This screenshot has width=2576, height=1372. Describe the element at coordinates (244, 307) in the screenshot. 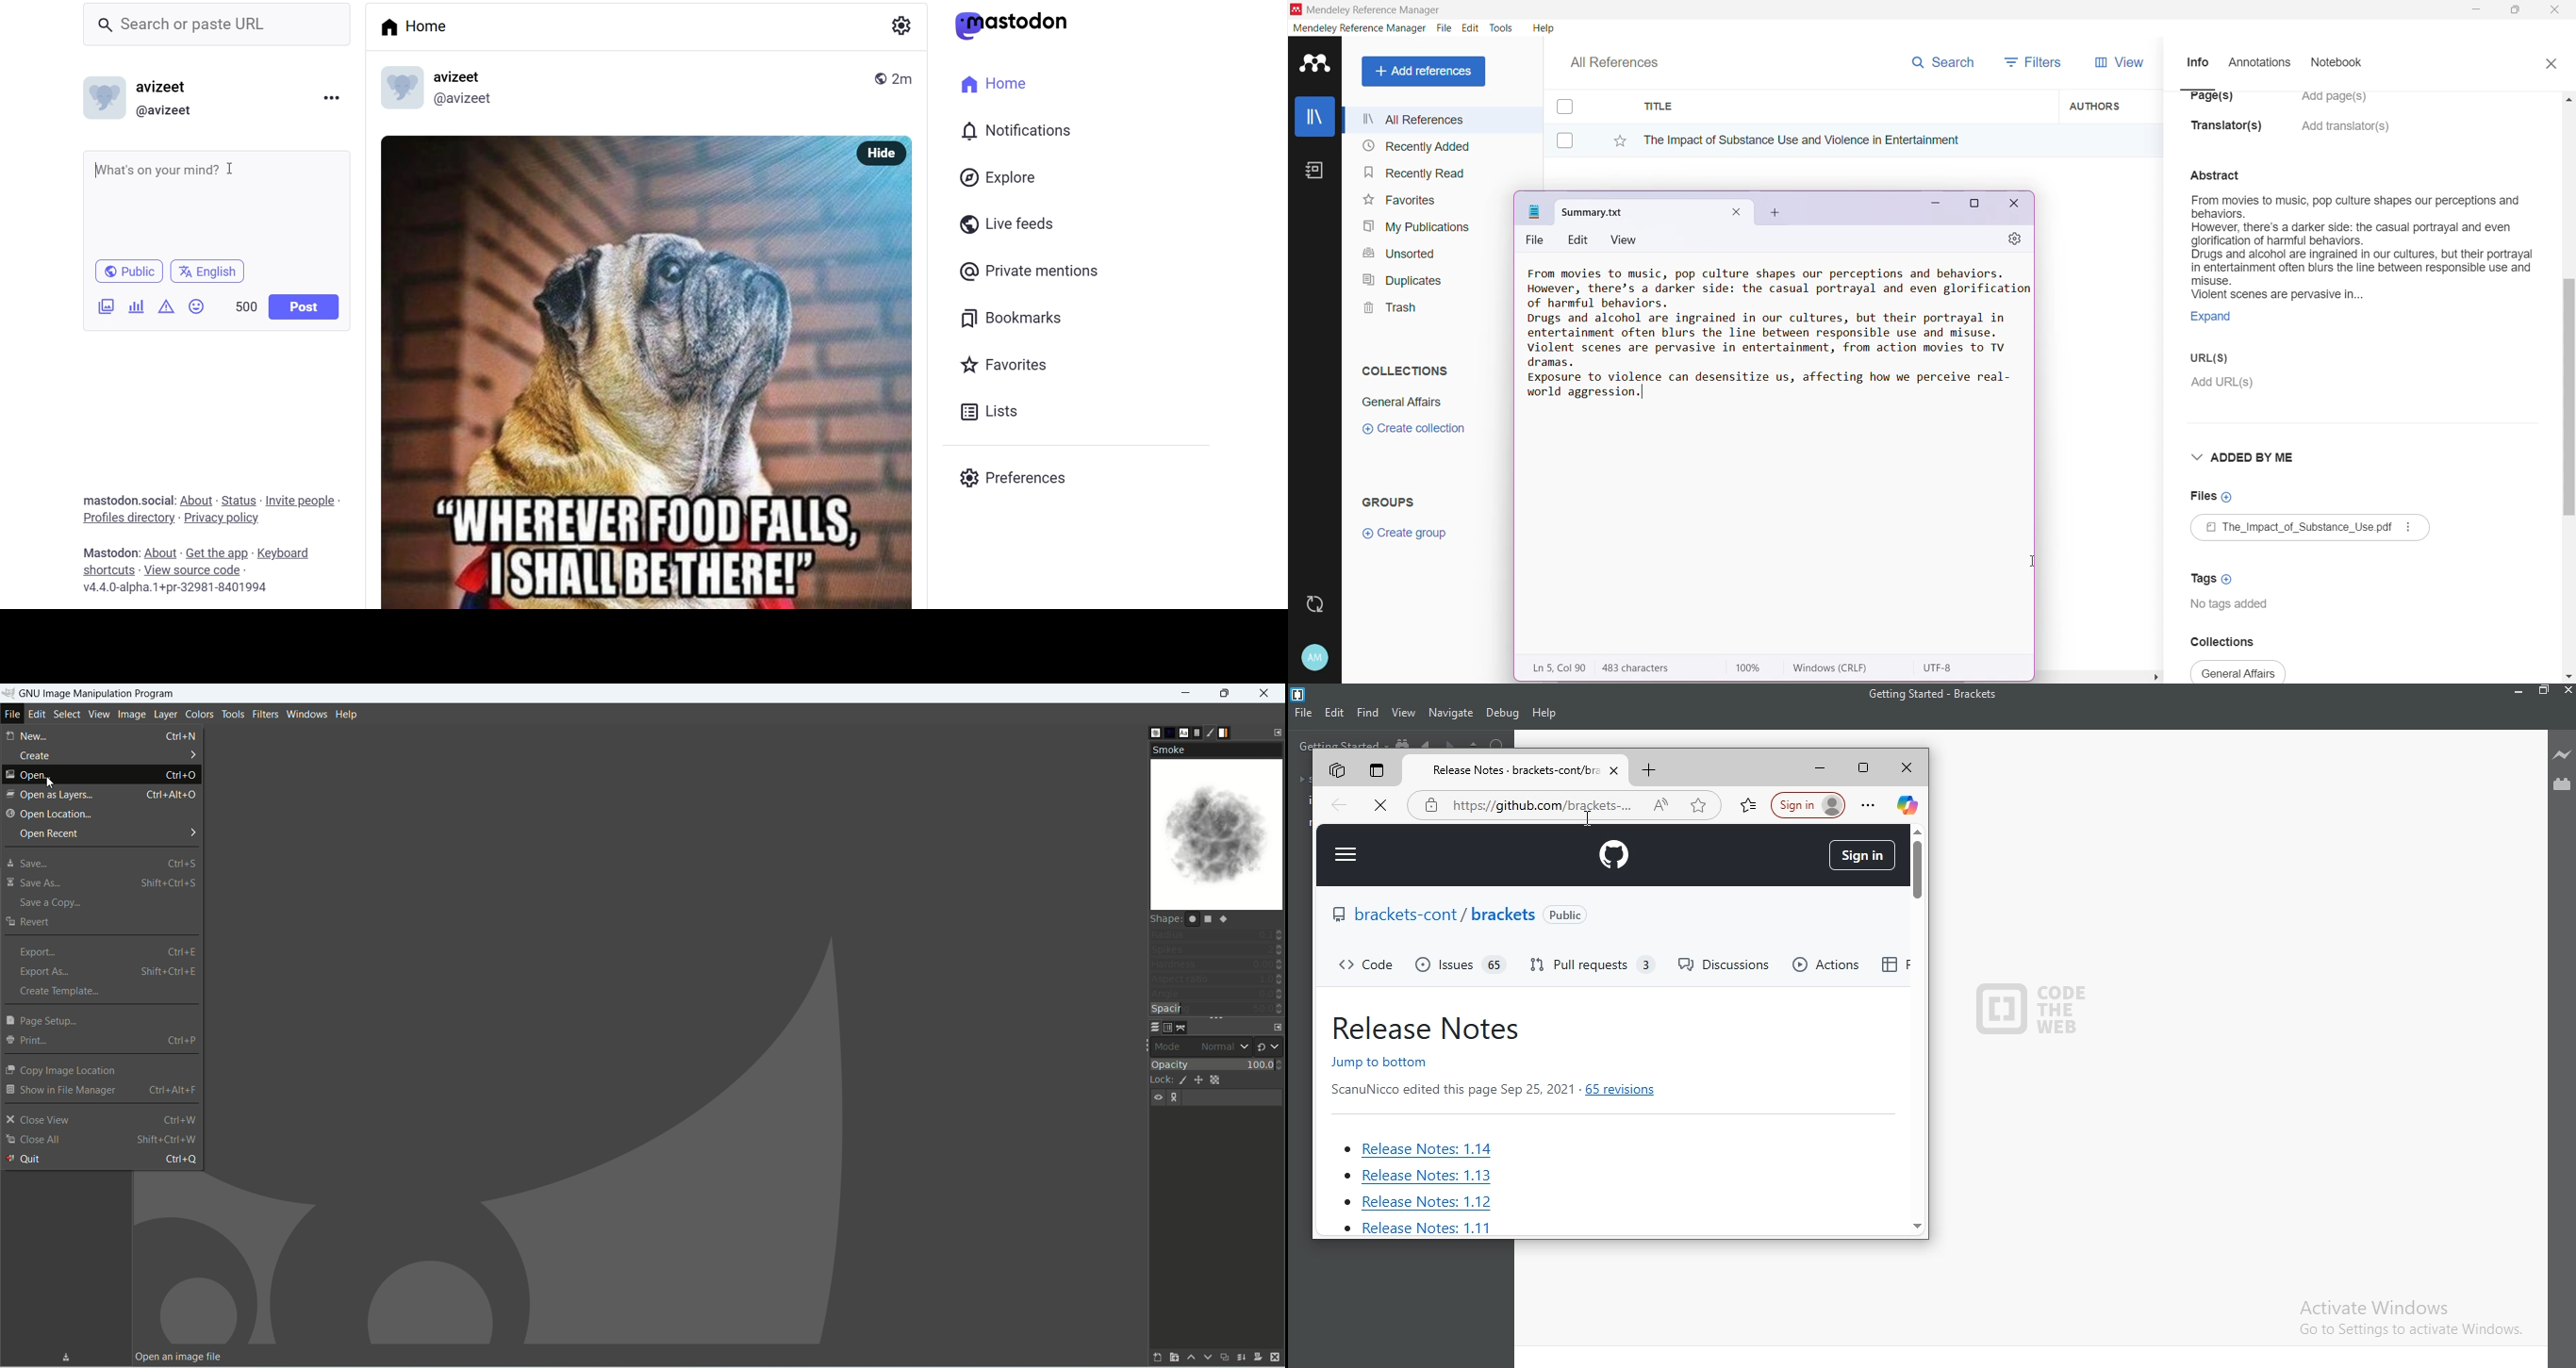

I see `word limit` at that location.